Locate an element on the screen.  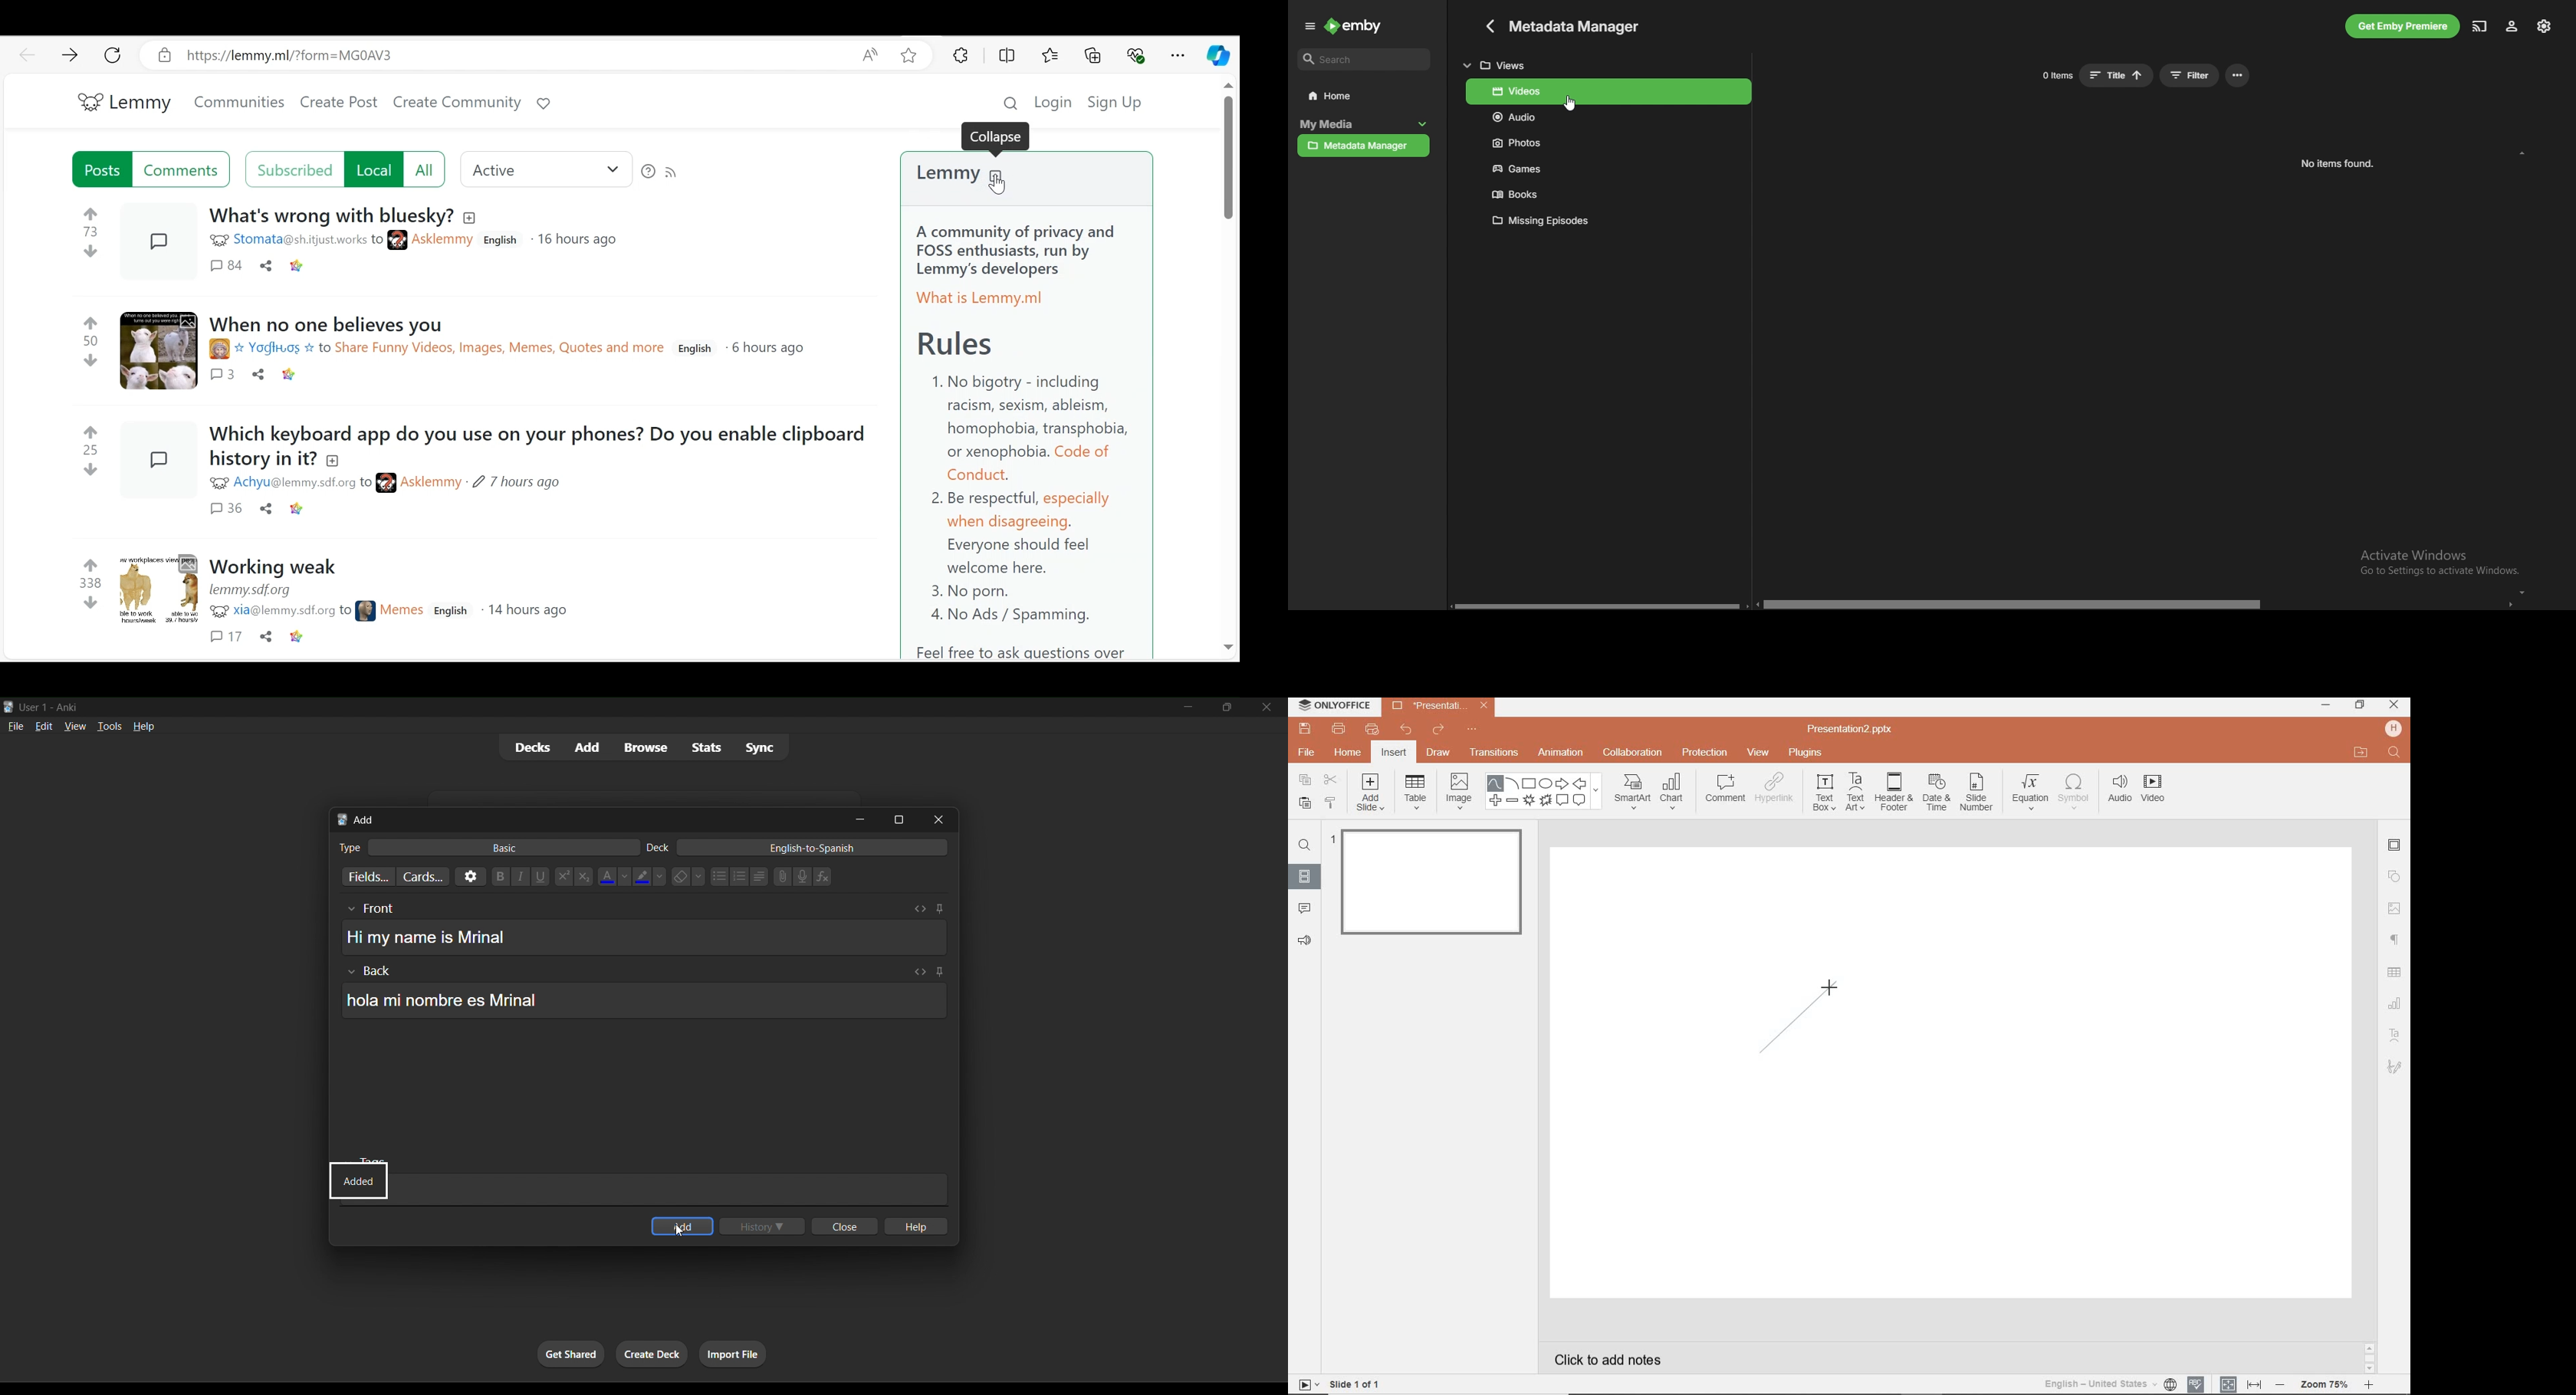
icon is located at coordinates (220, 613).